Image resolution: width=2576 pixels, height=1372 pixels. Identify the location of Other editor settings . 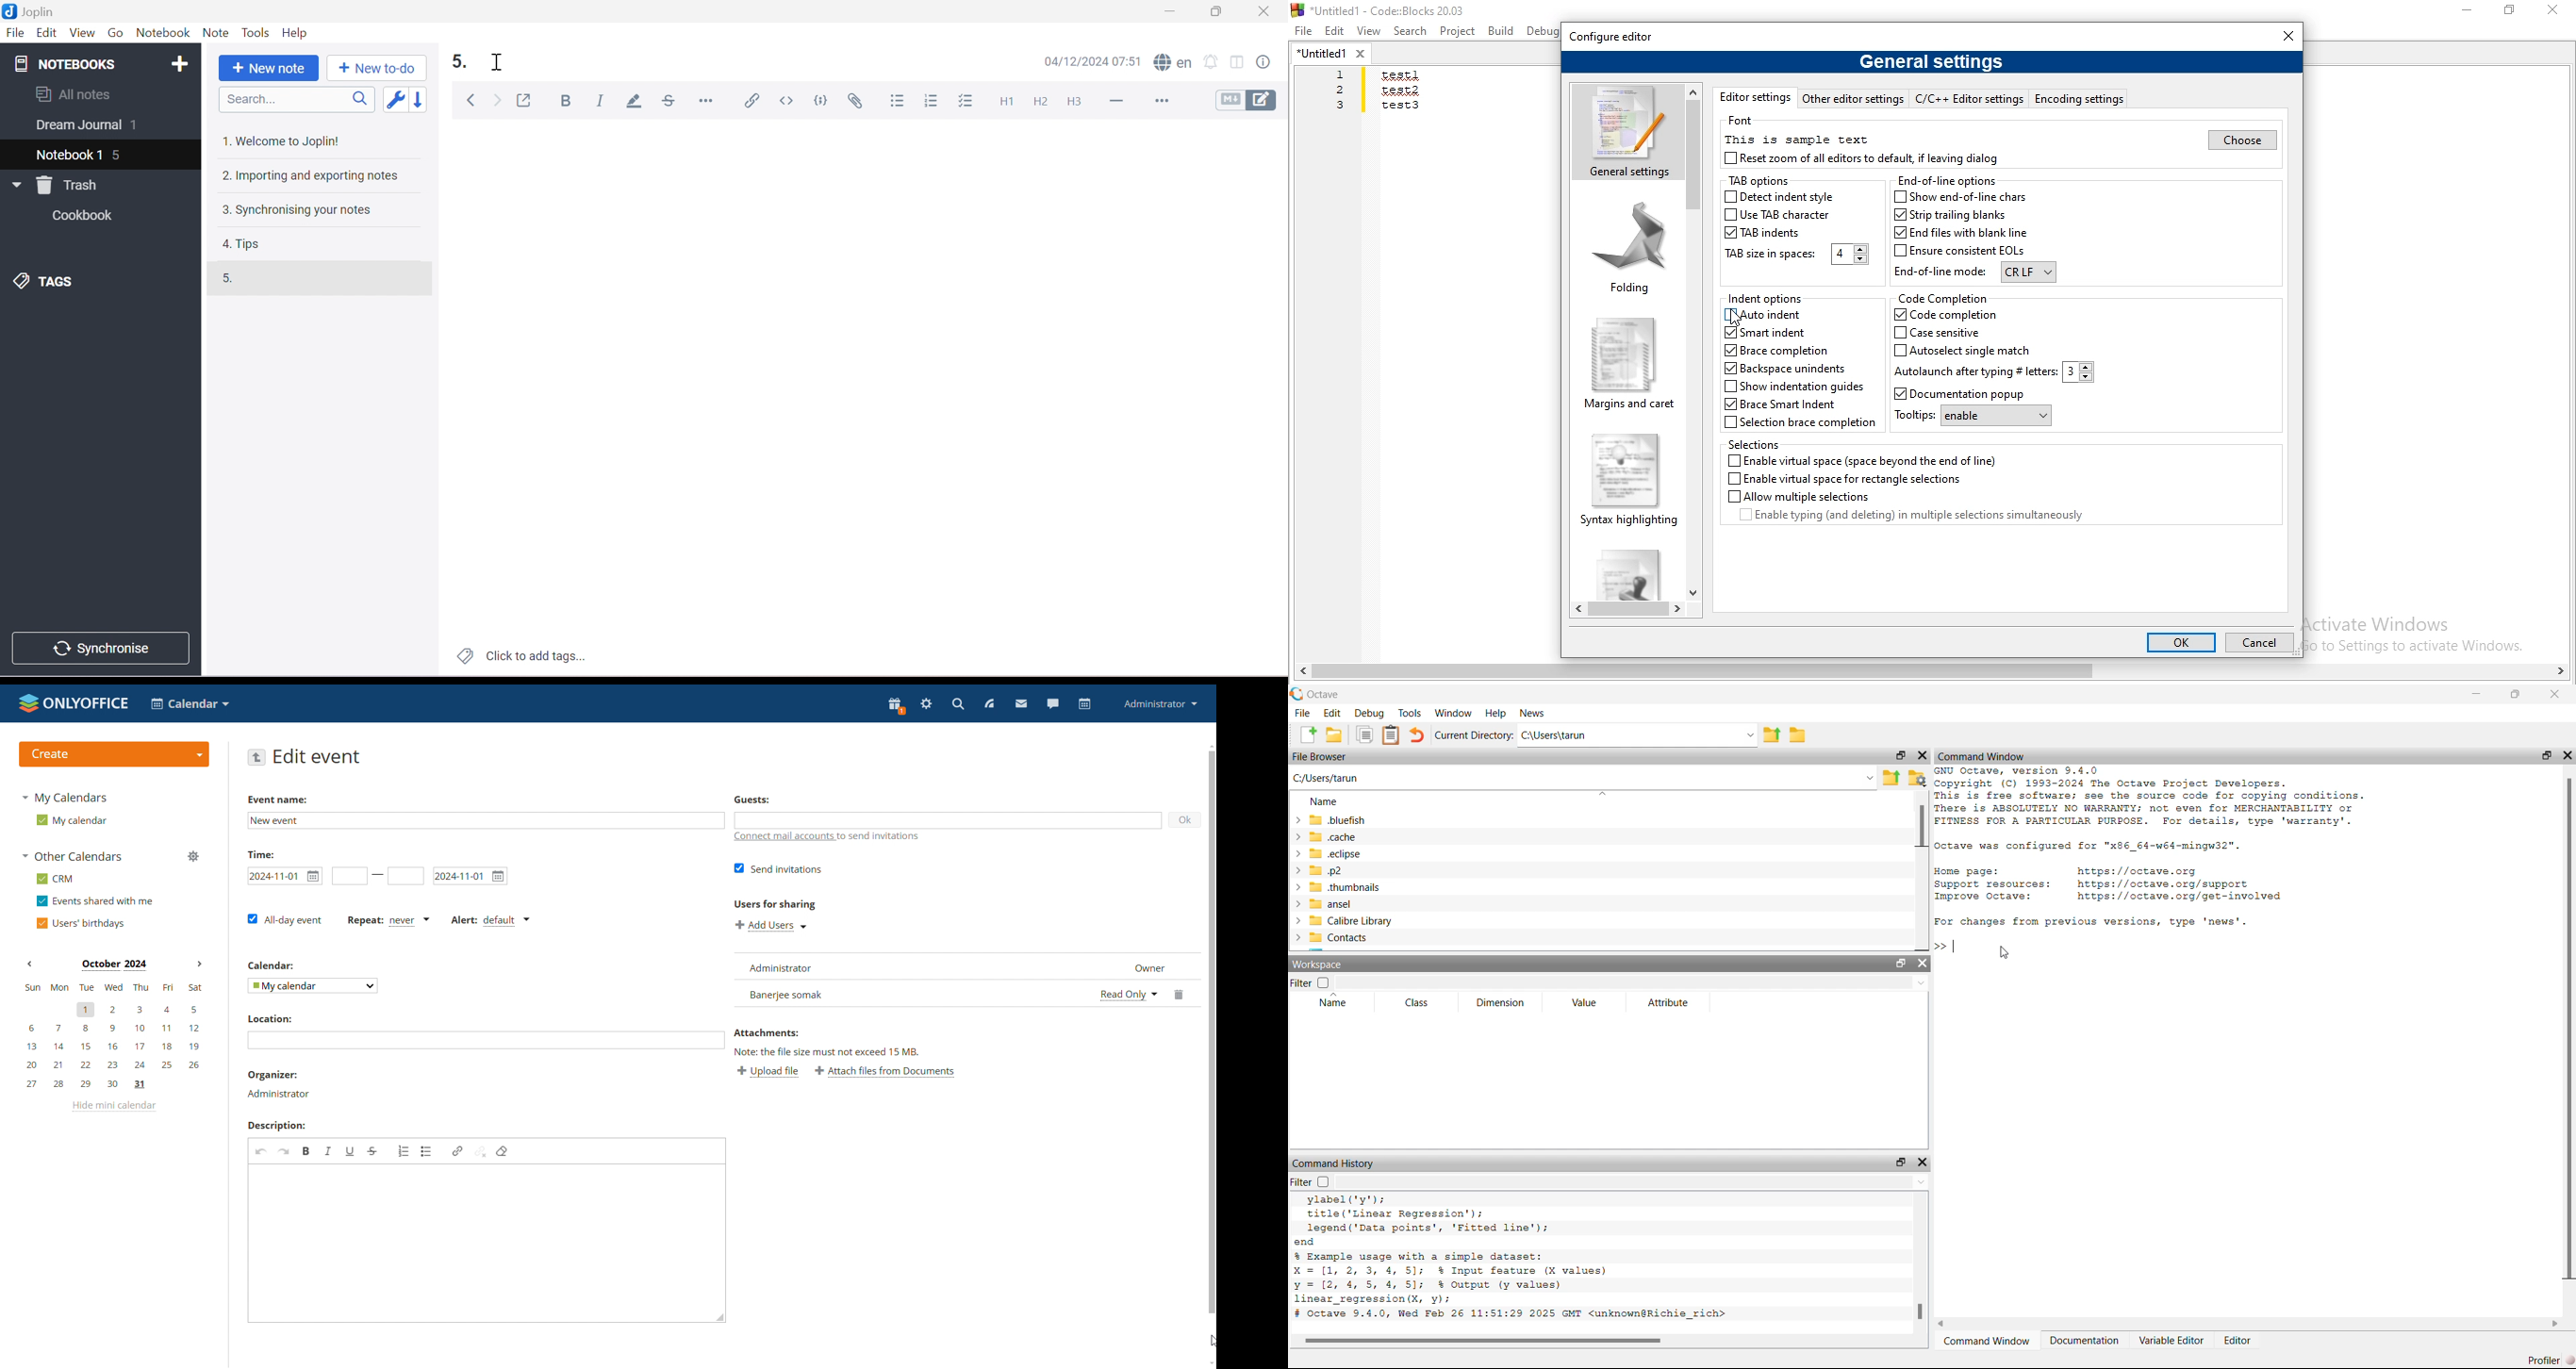
(1853, 98).